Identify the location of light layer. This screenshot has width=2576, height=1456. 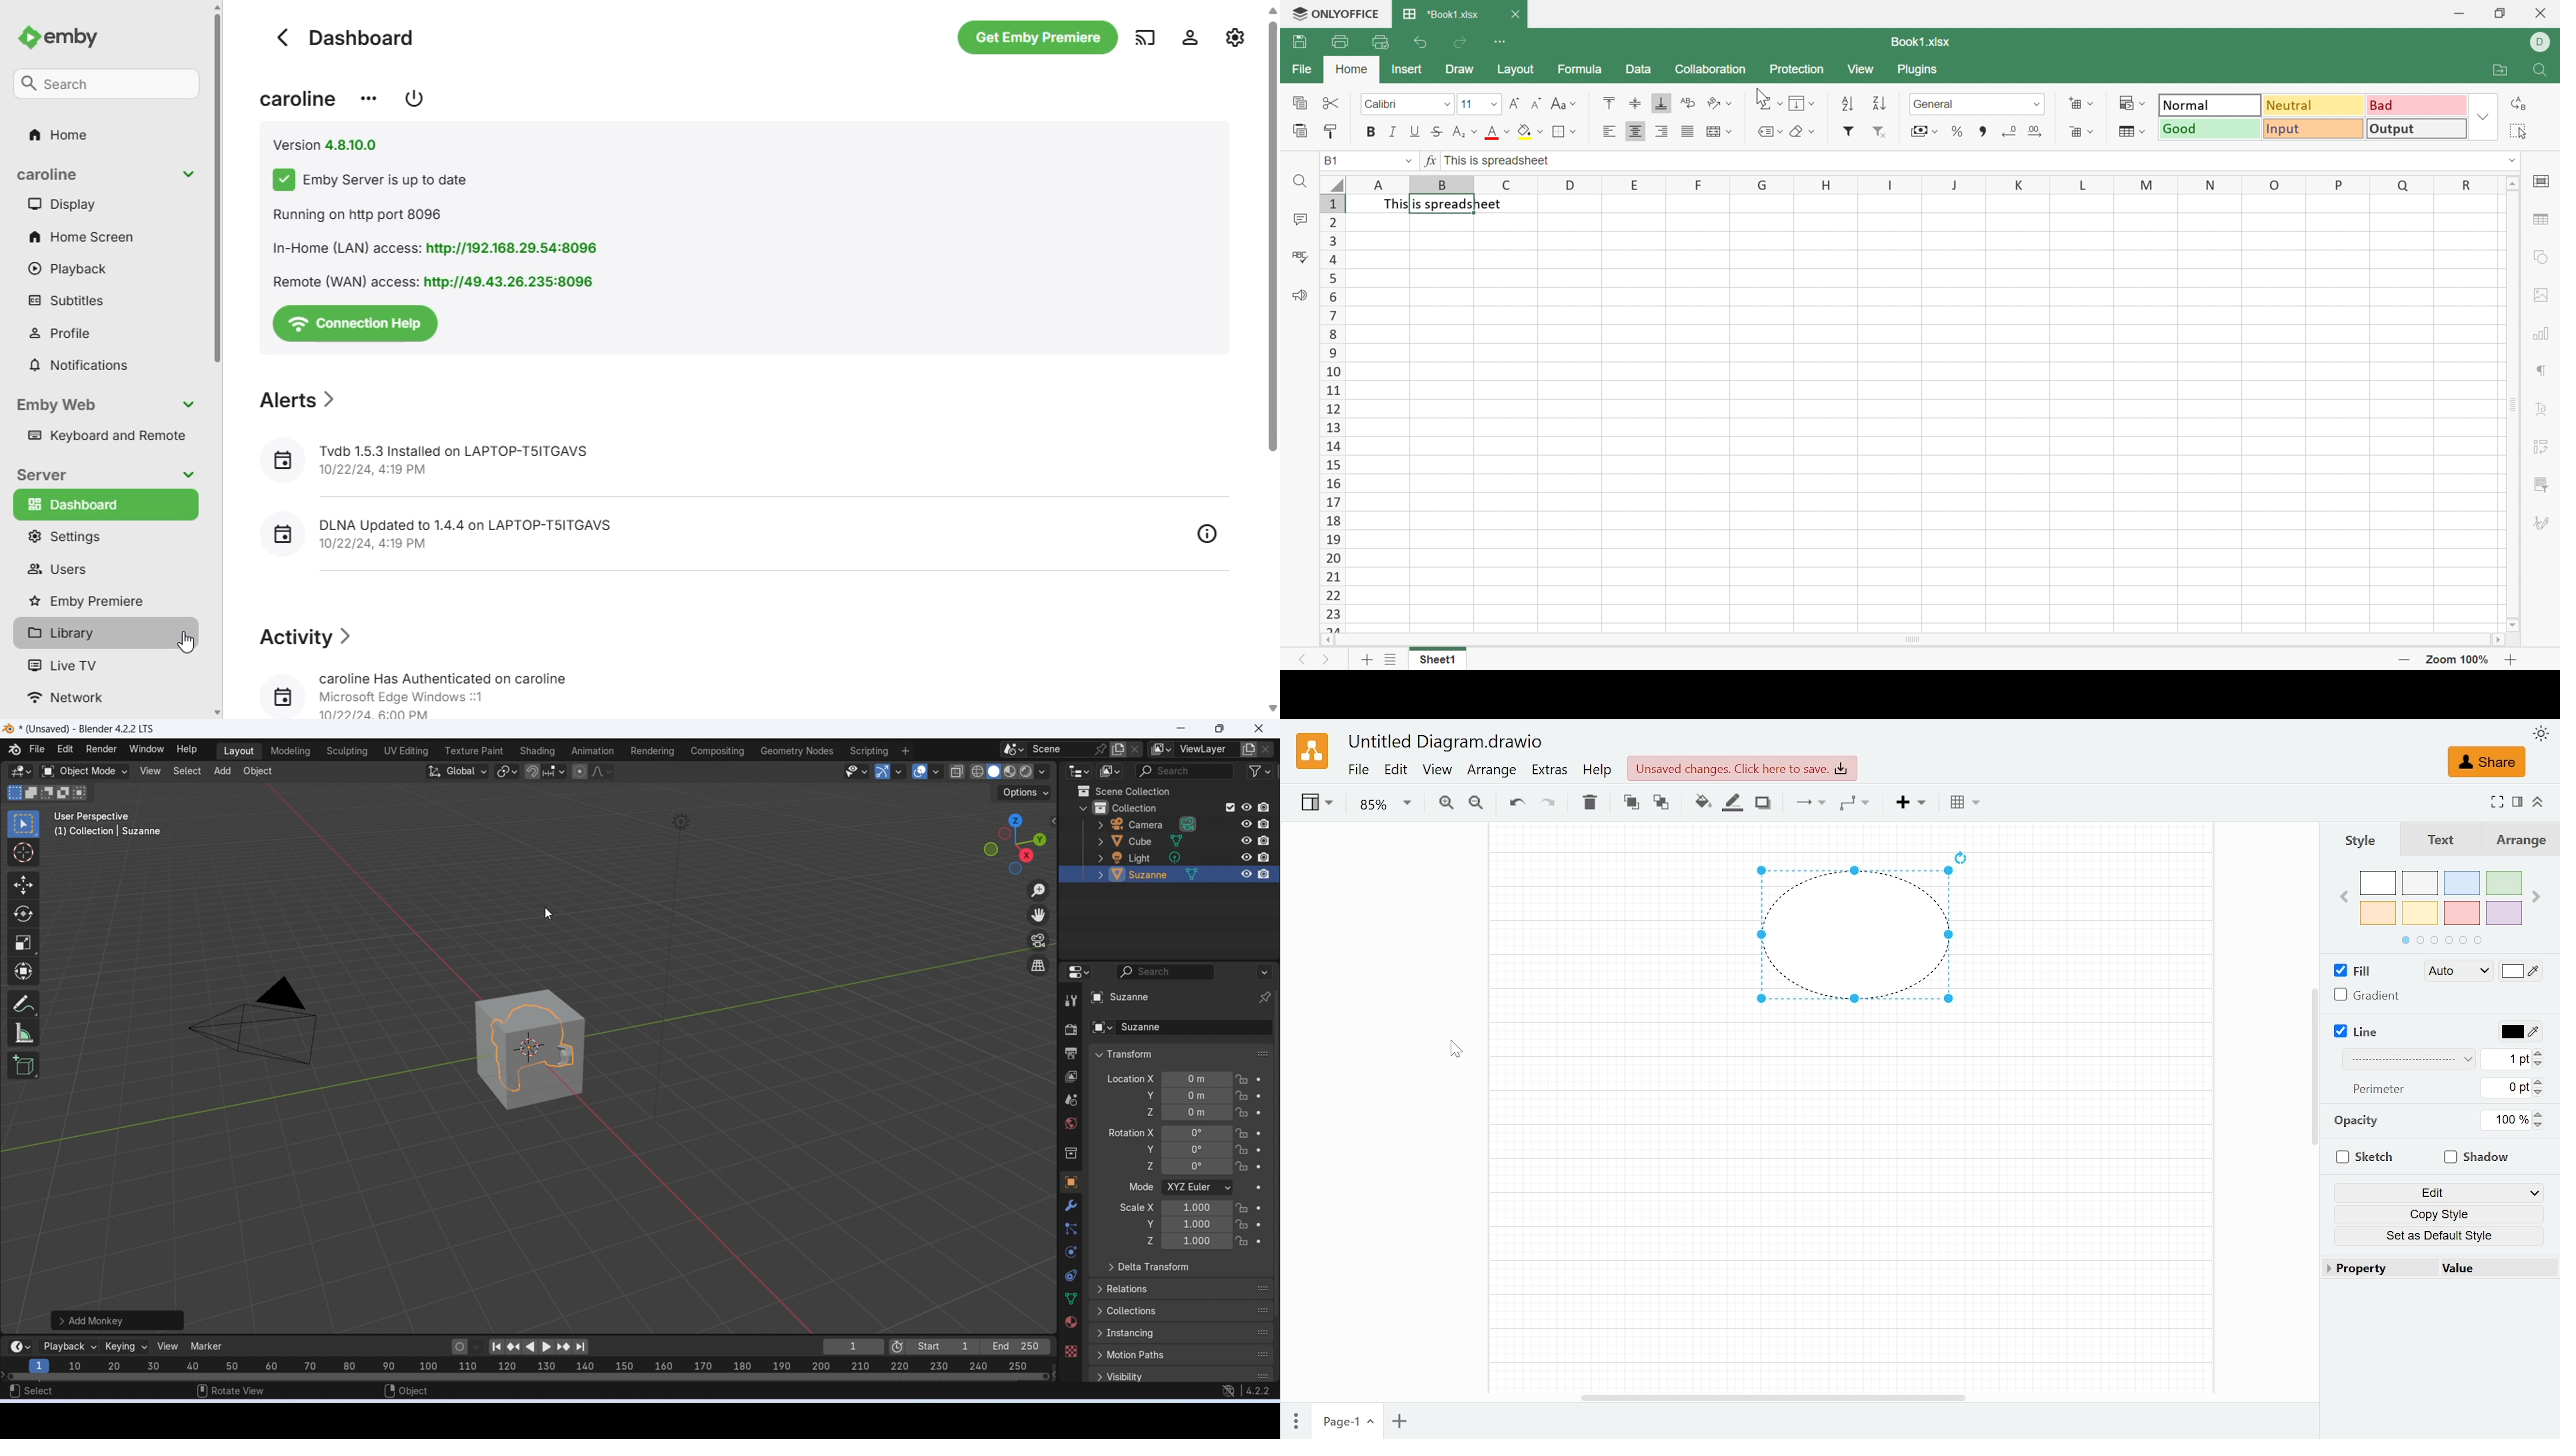
(1160, 858).